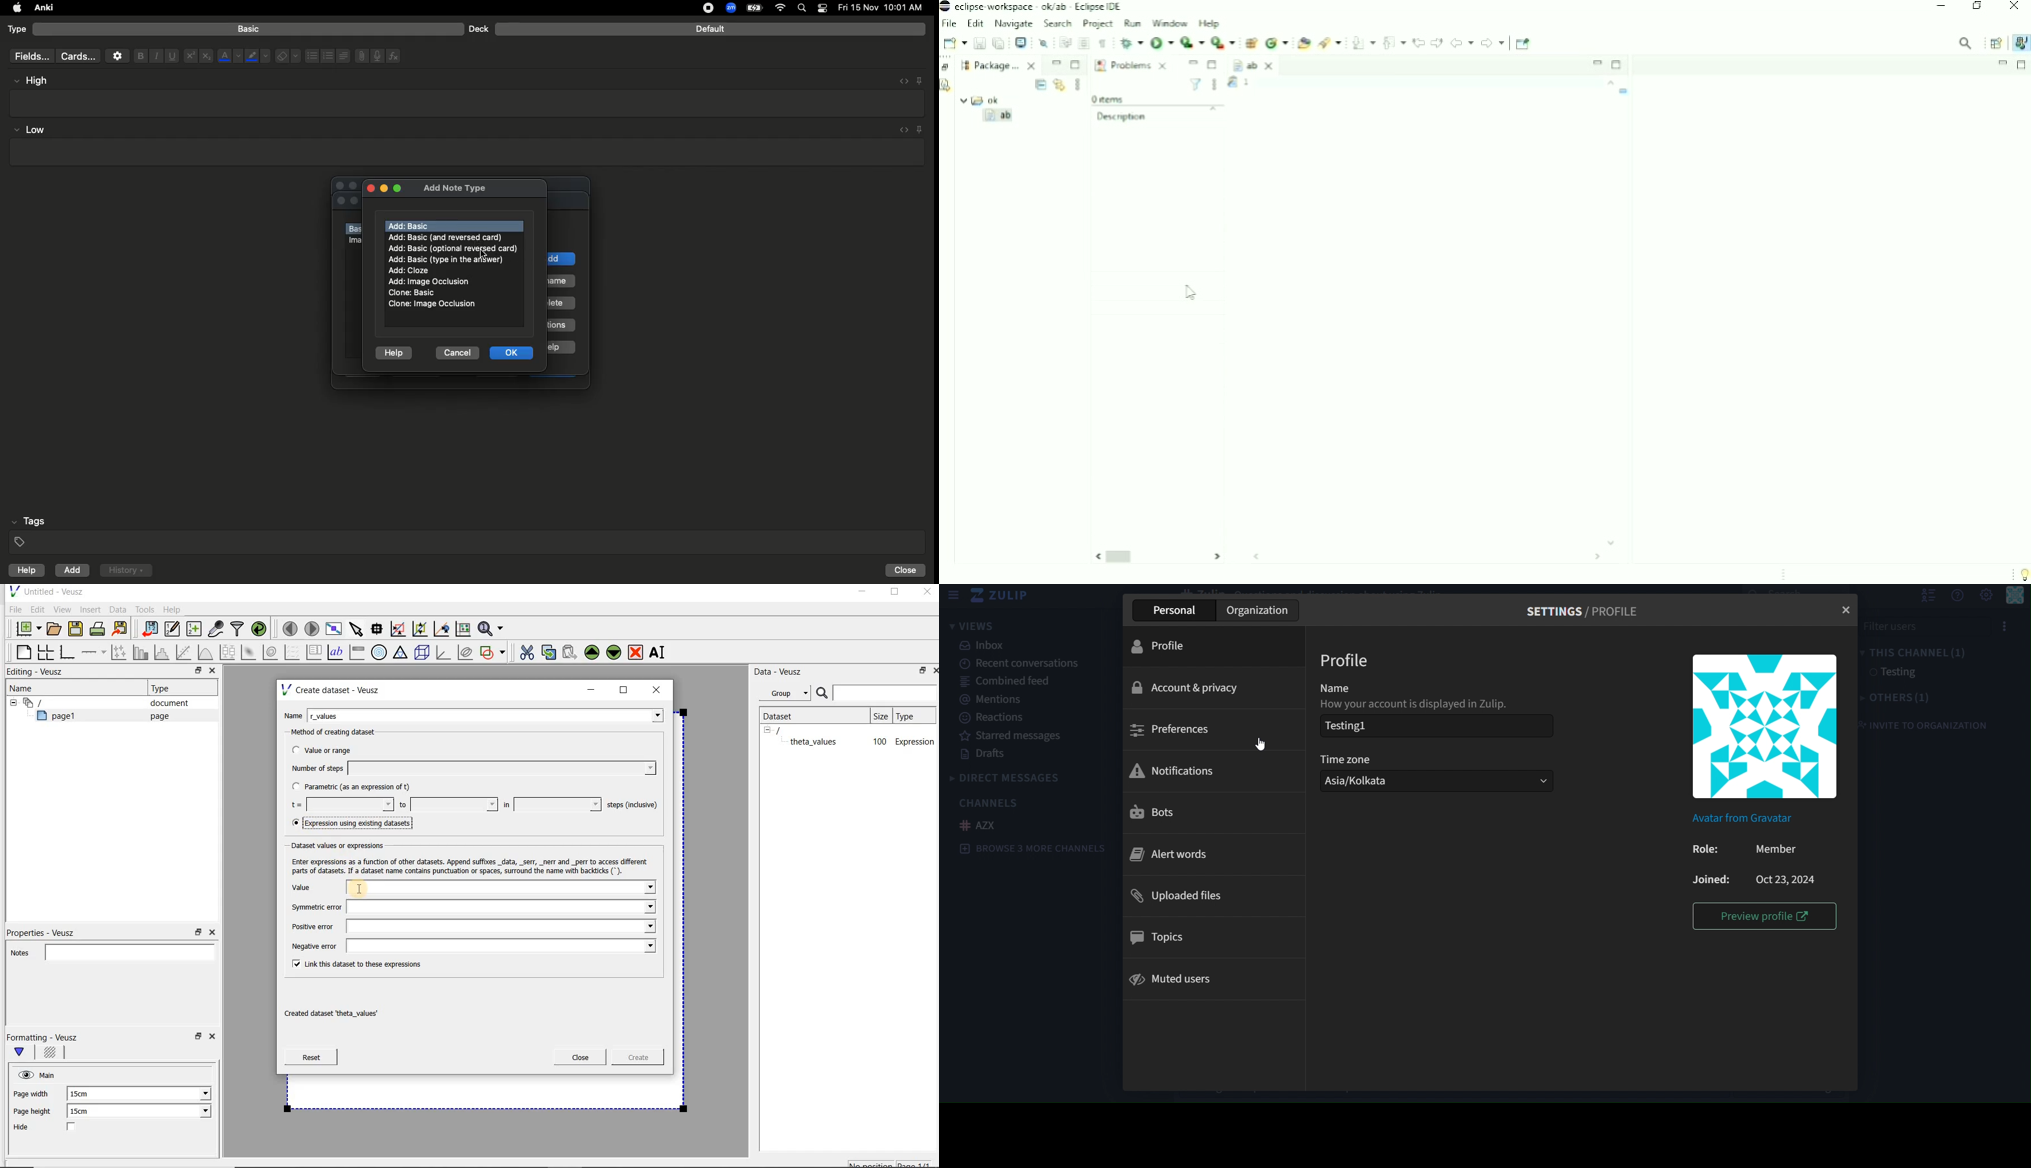 This screenshot has width=2044, height=1176. Describe the element at coordinates (448, 259) in the screenshot. I see `Add basic type in the answer` at that location.